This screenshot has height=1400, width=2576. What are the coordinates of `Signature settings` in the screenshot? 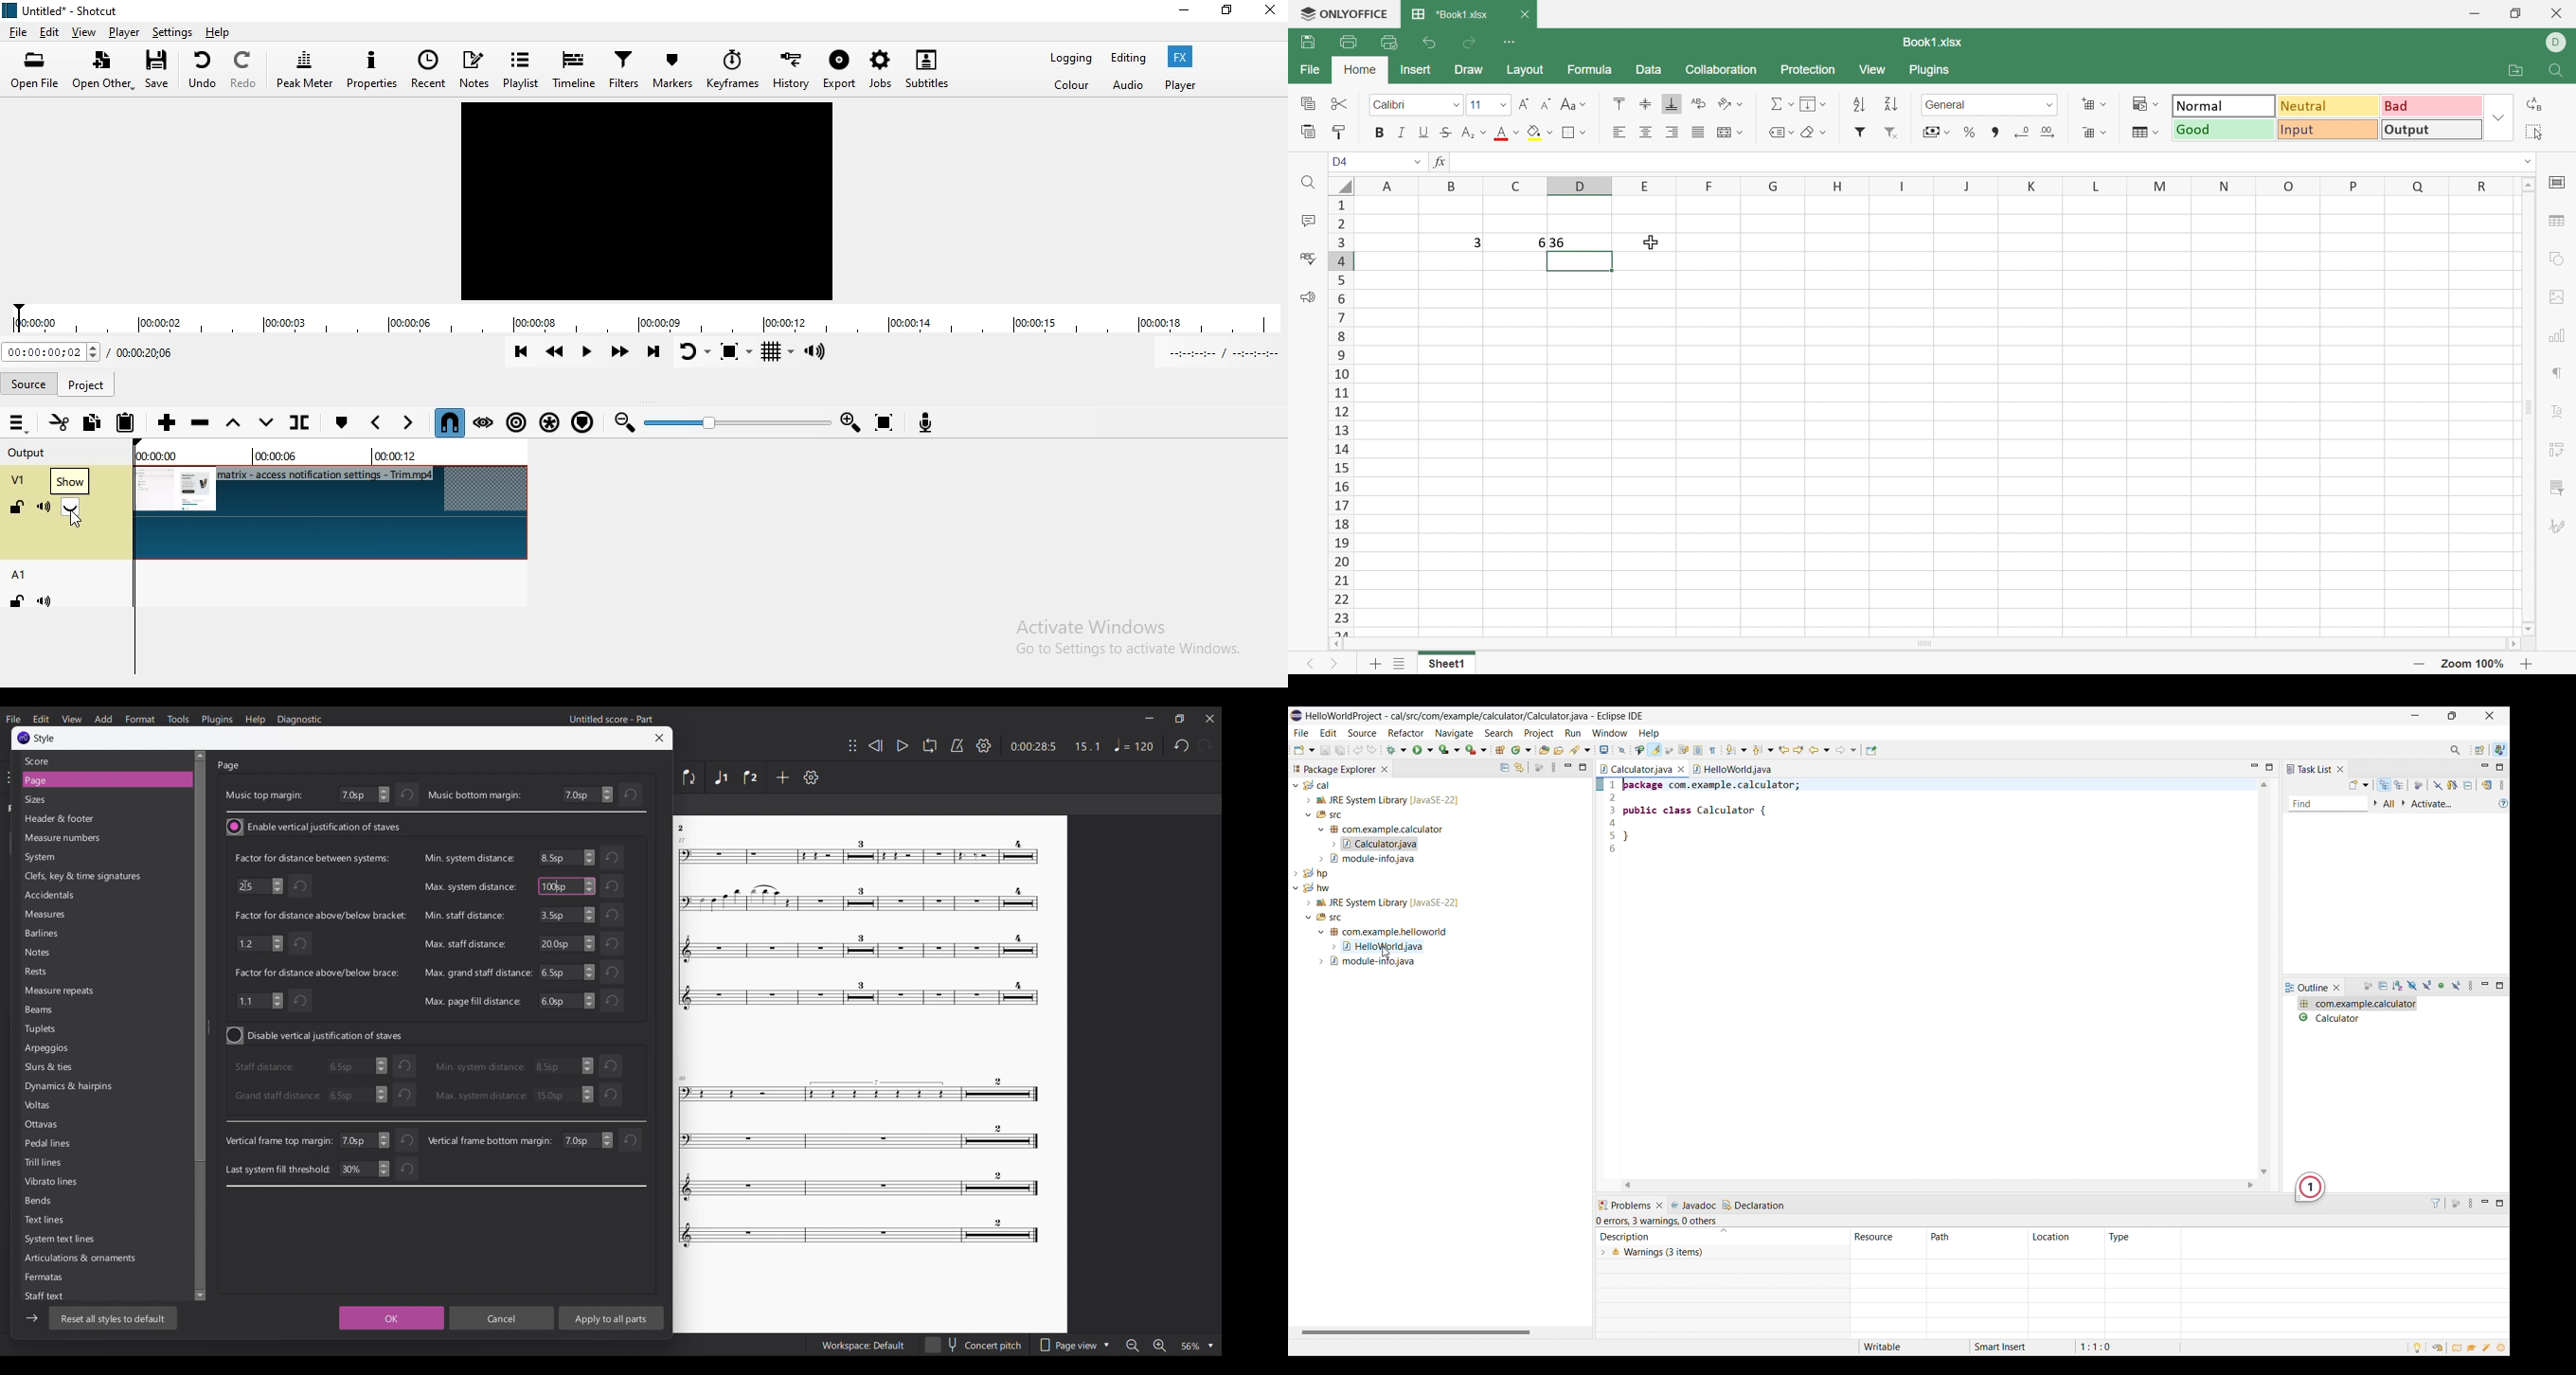 It's located at (2559, 528).